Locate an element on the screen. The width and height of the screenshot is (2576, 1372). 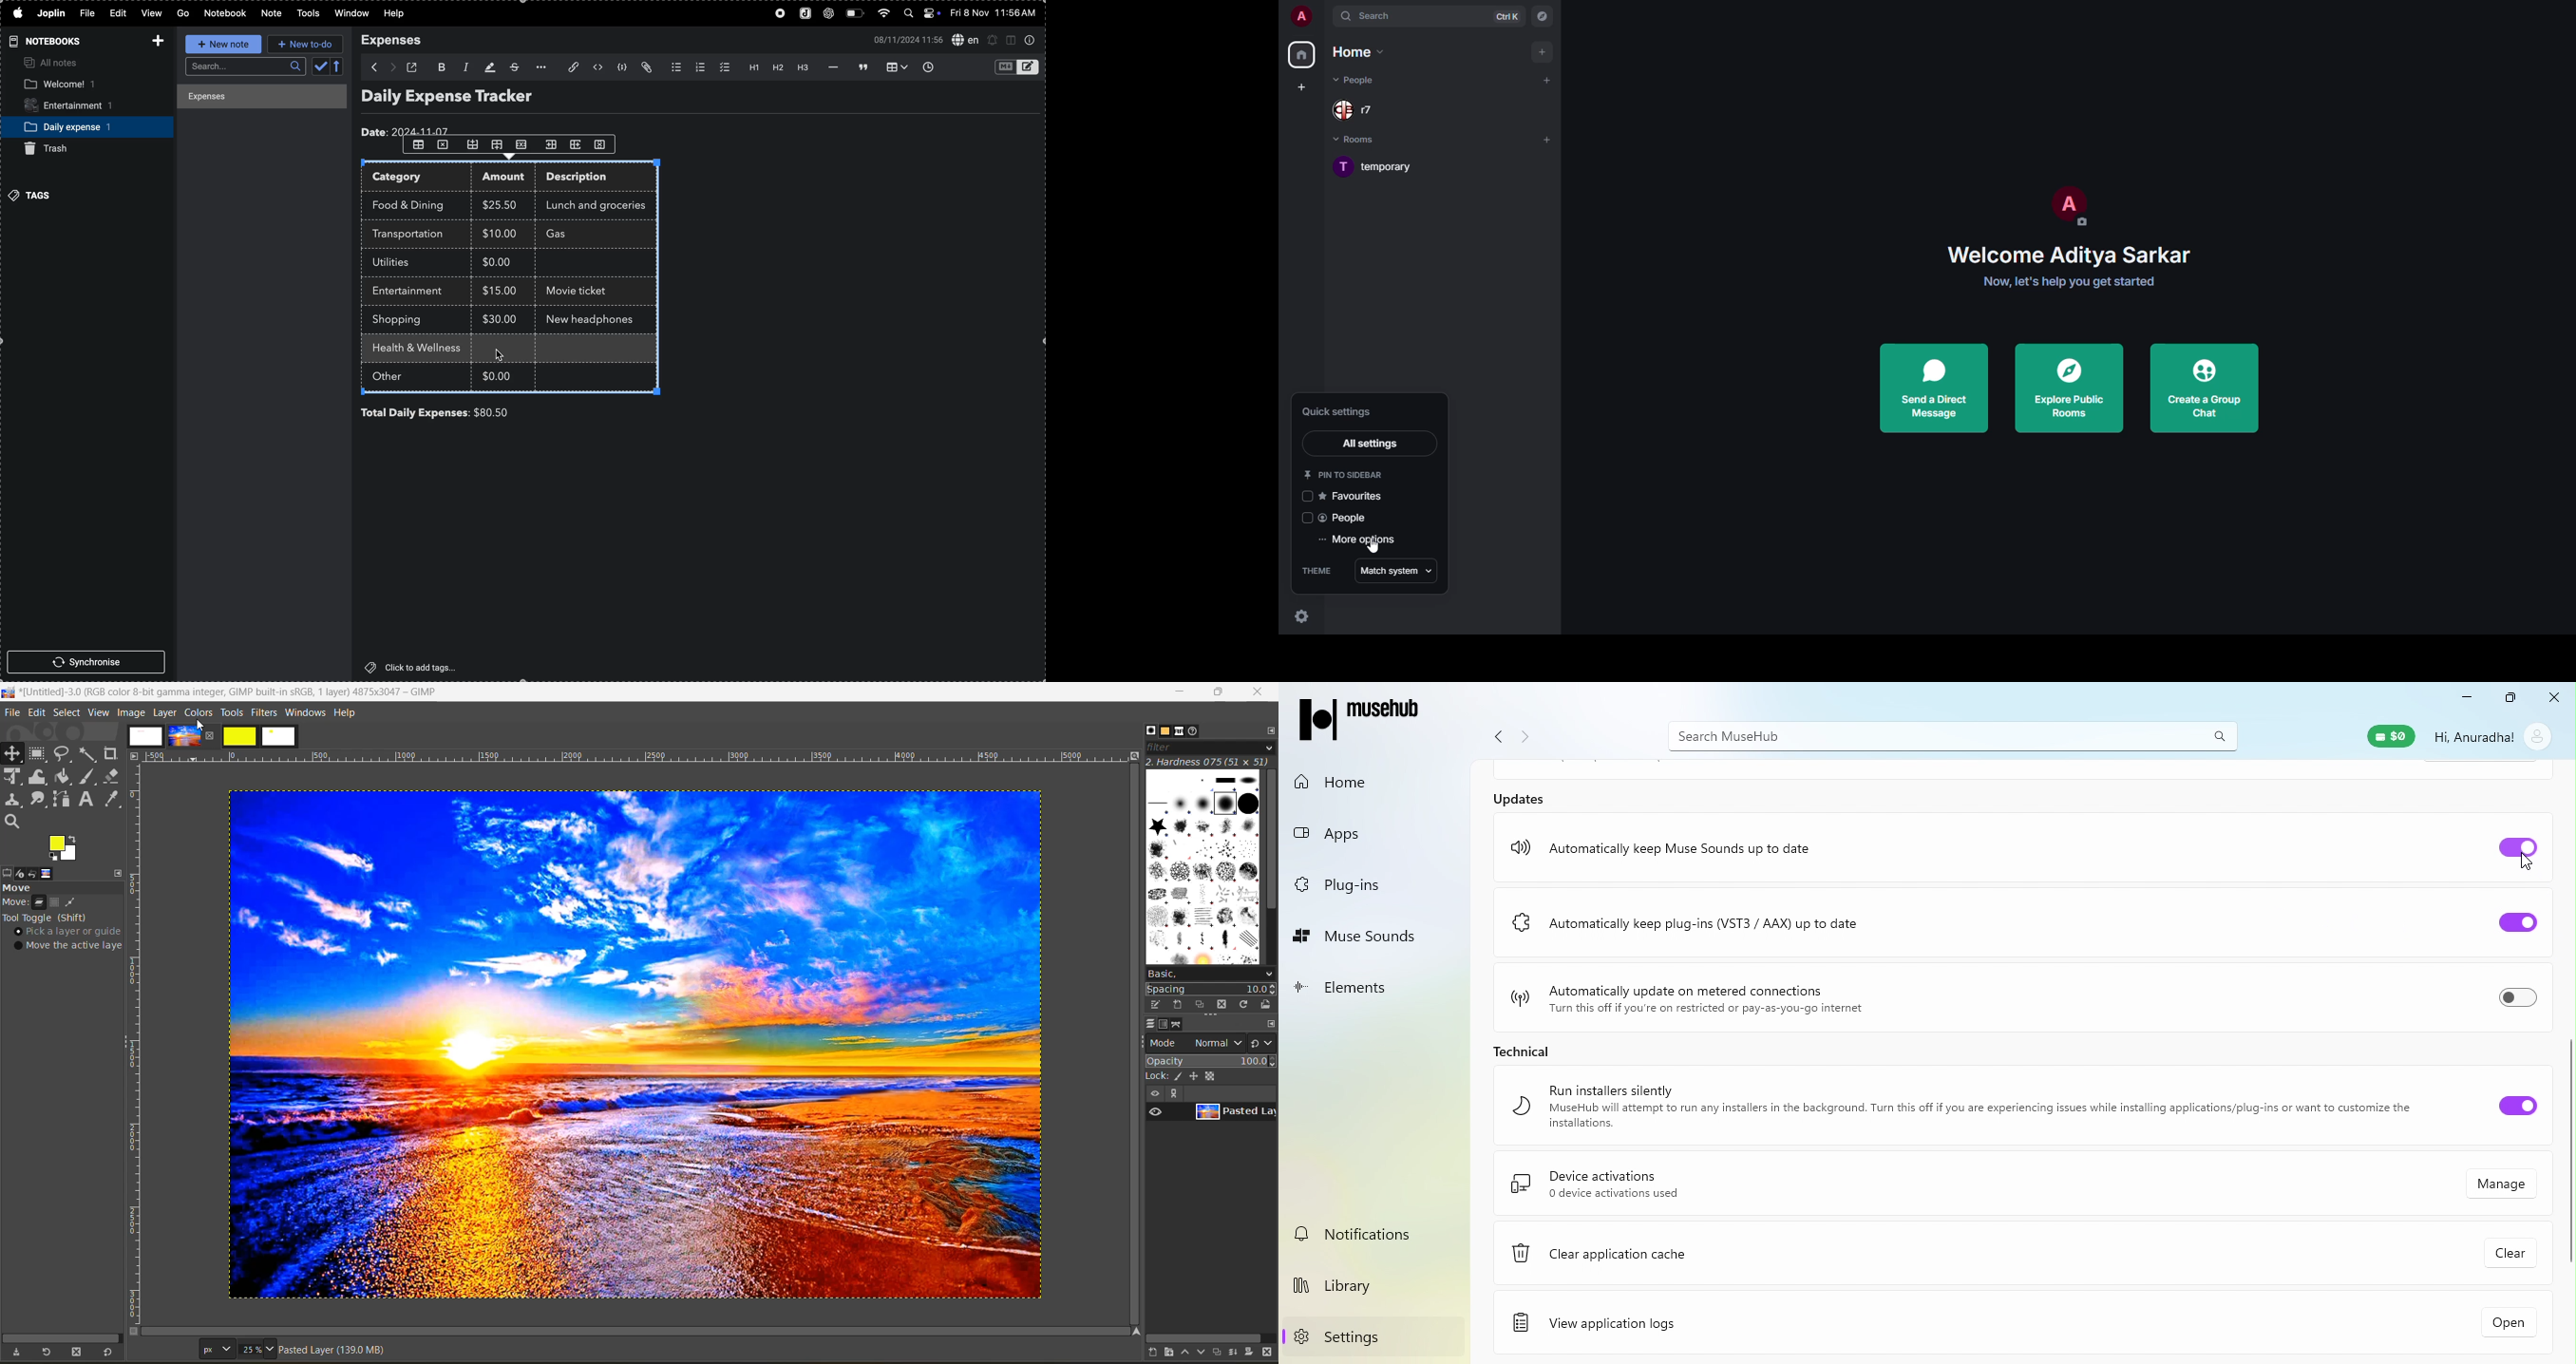
layer is located at coordinates (167, 712).